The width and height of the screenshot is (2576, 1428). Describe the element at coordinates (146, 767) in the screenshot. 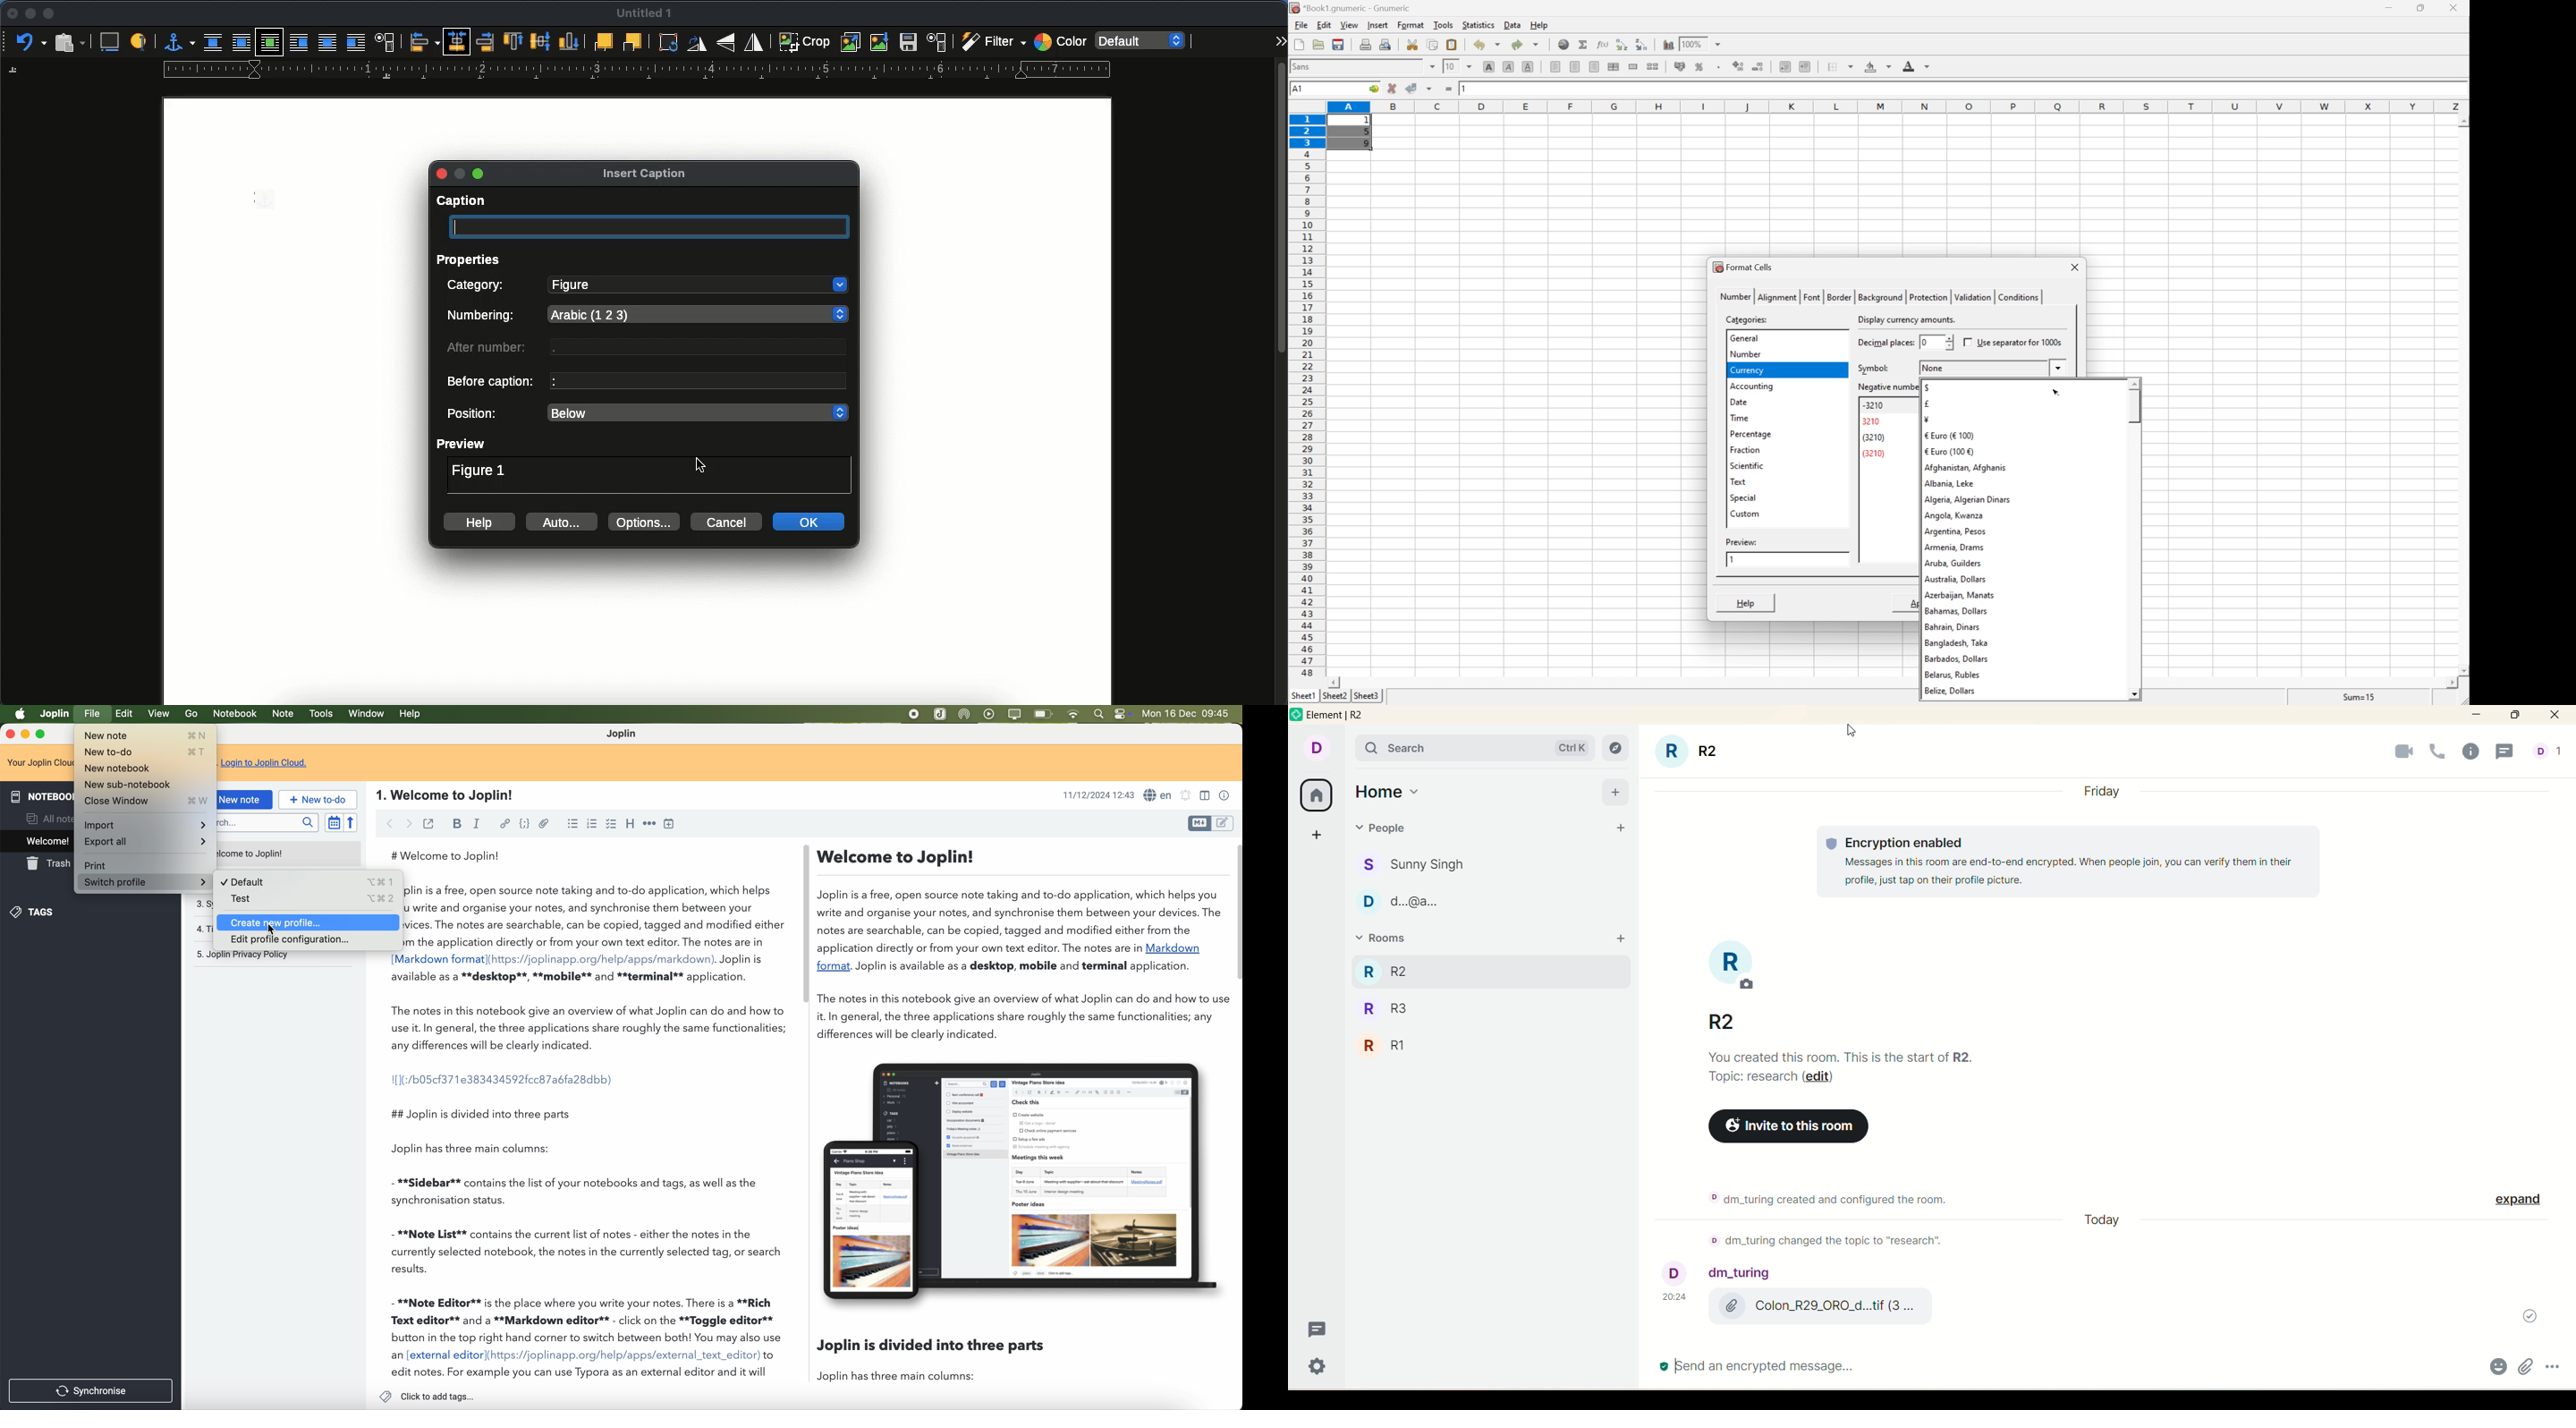

I see `New notebook` at that location.